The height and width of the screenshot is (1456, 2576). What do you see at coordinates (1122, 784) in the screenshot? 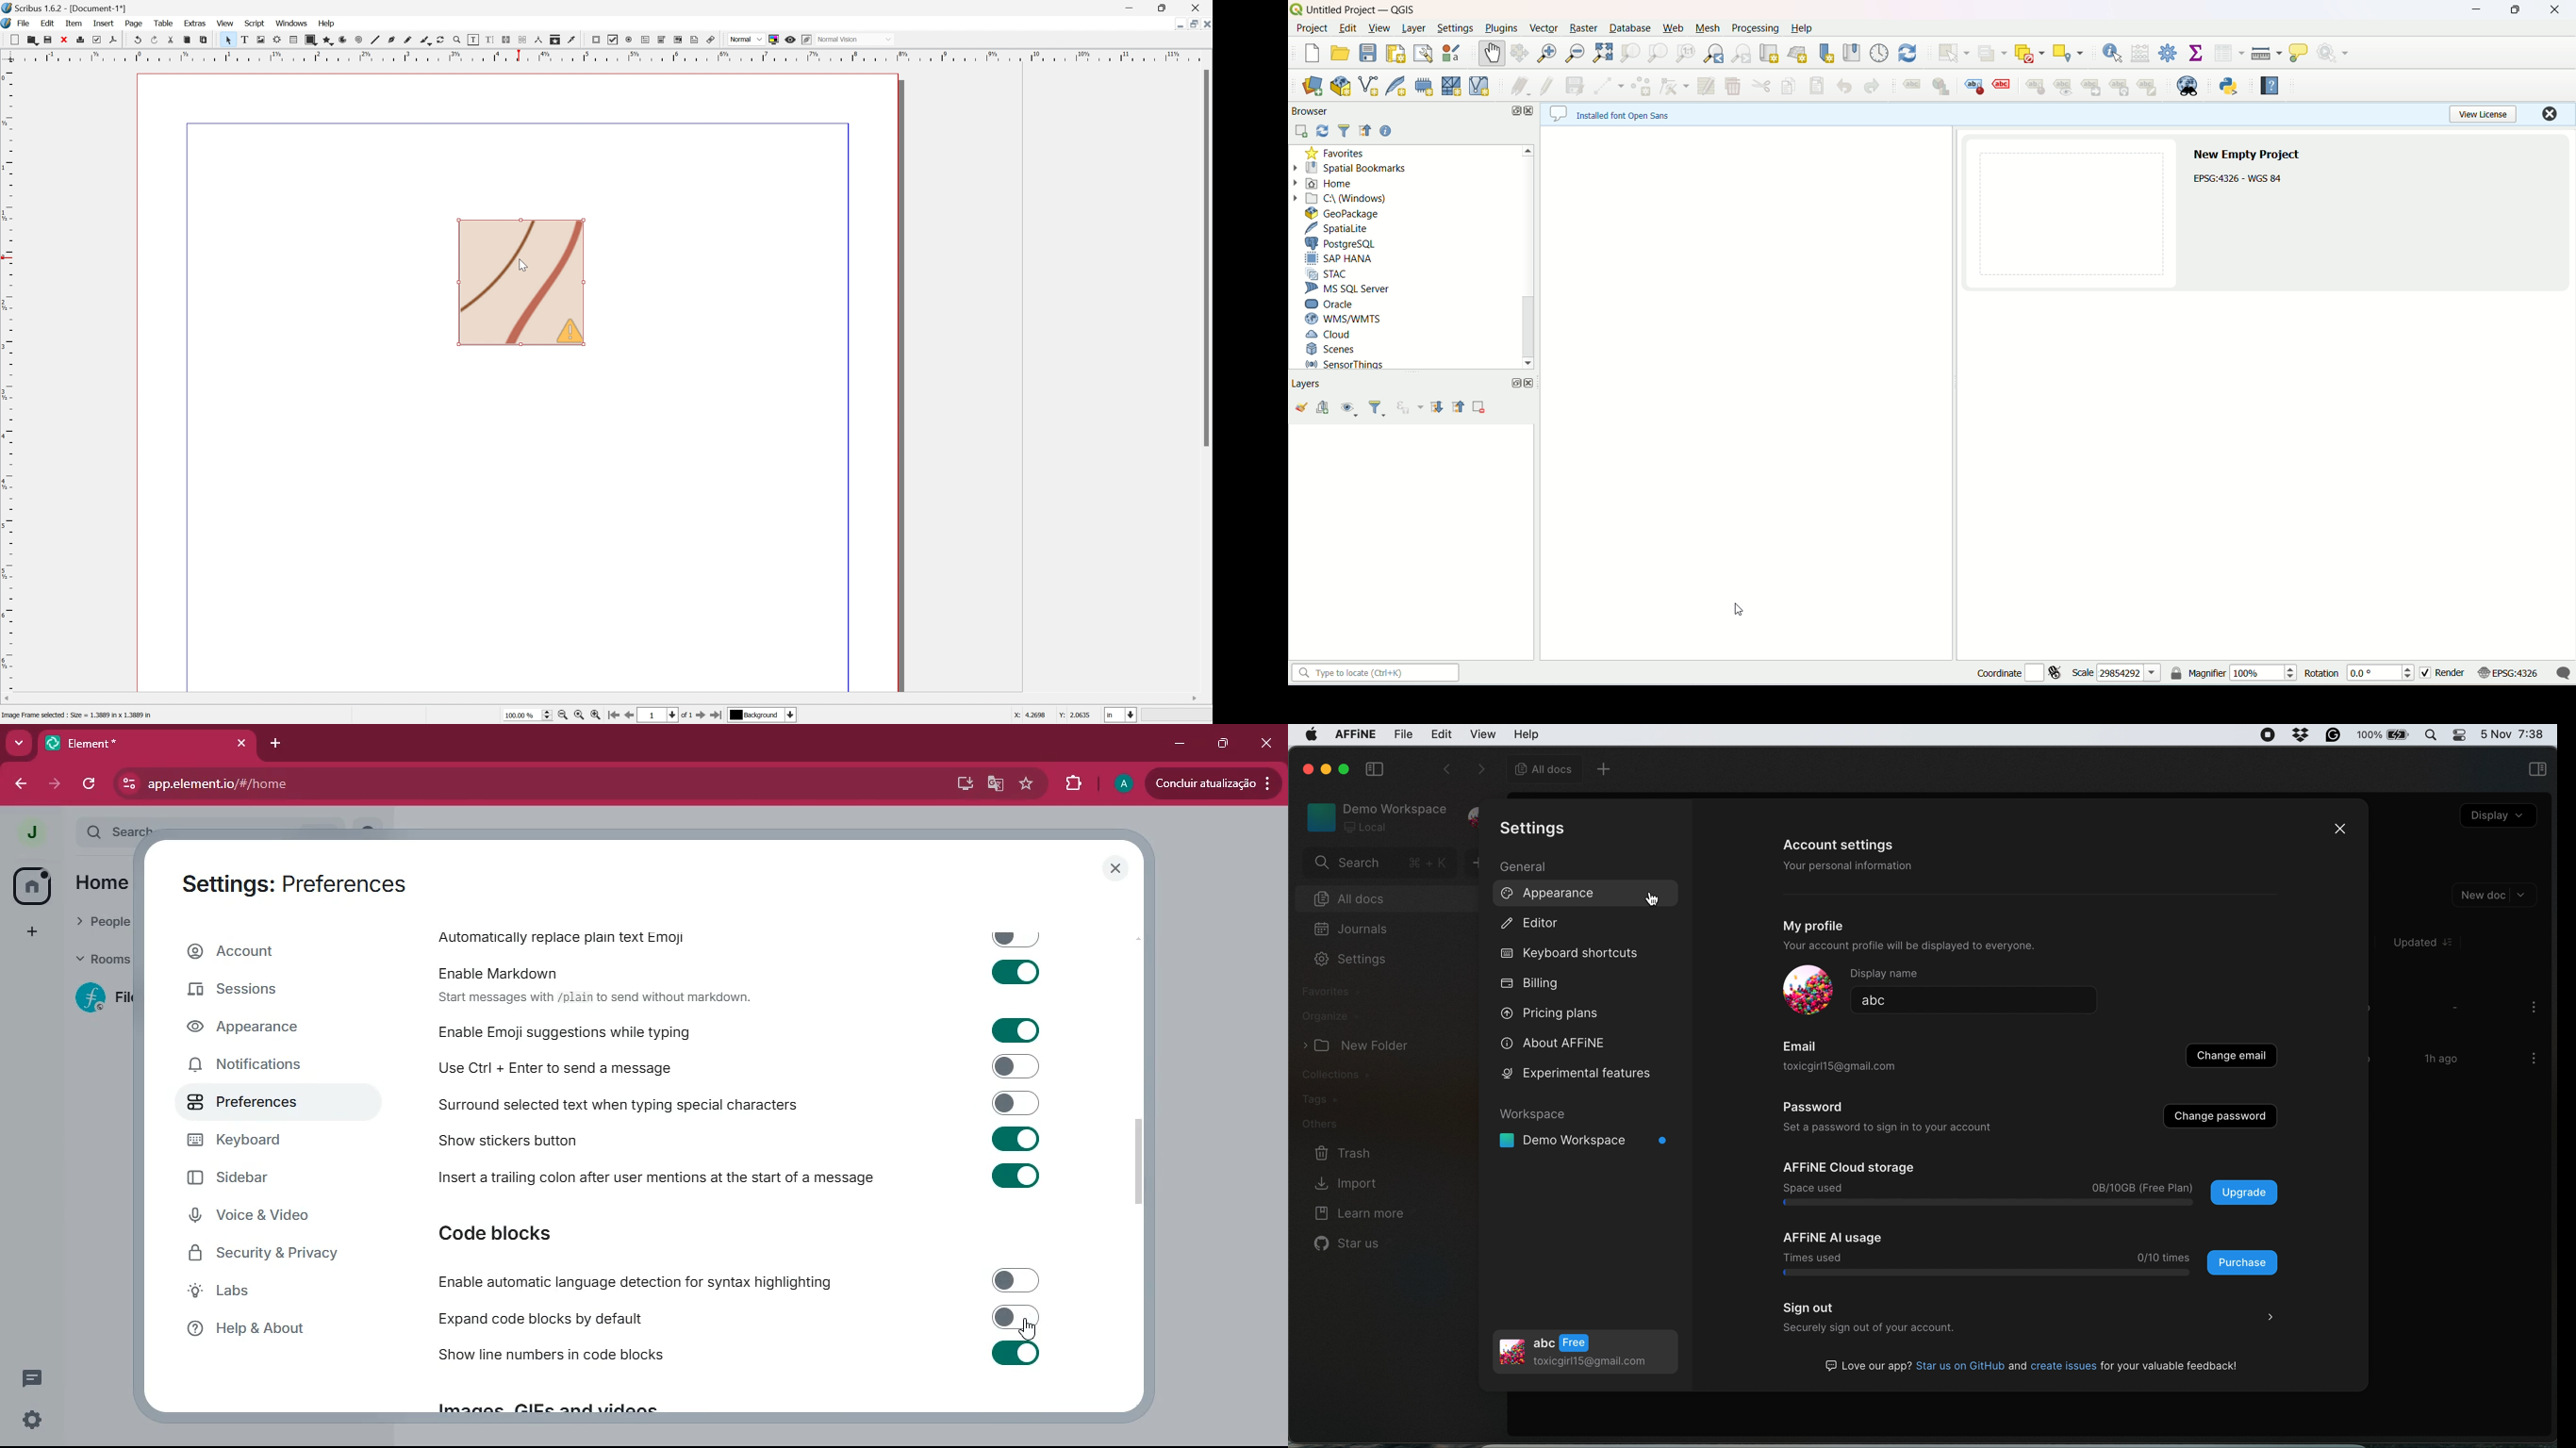
I see `profile picture` at bounding box center [1122, 784].